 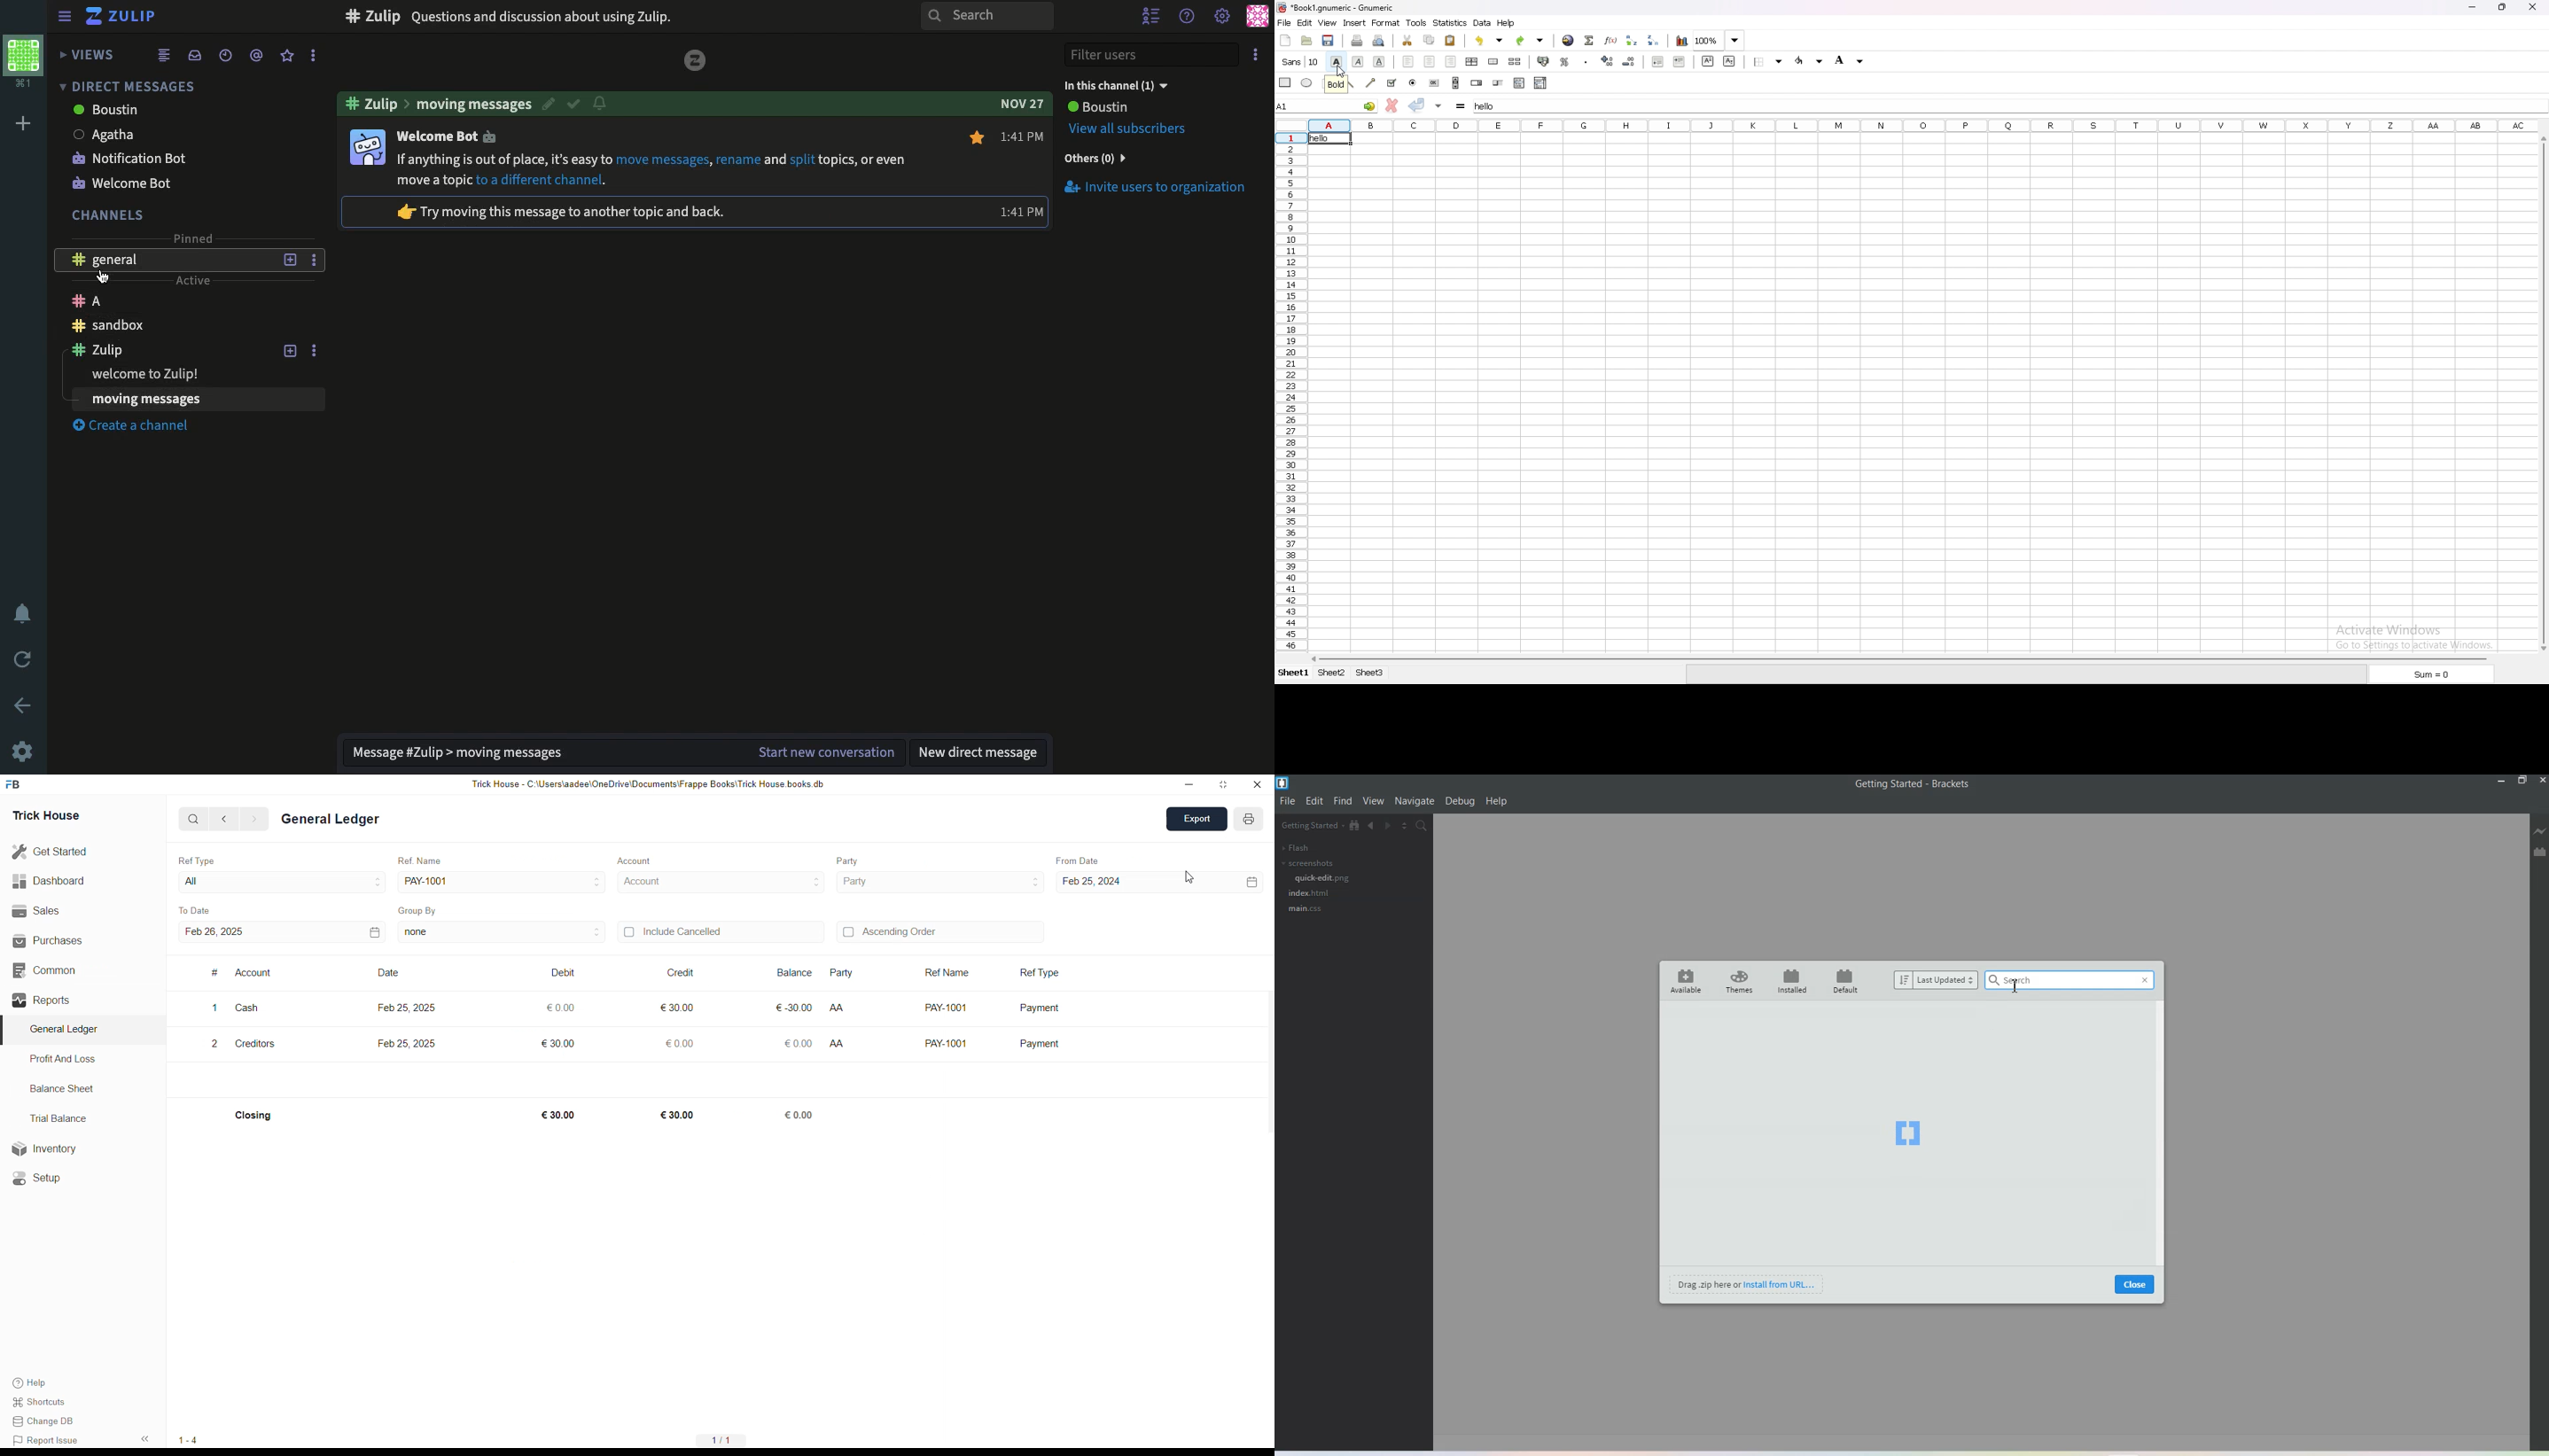 I want to click on Balance, so click(x=799, y=972).